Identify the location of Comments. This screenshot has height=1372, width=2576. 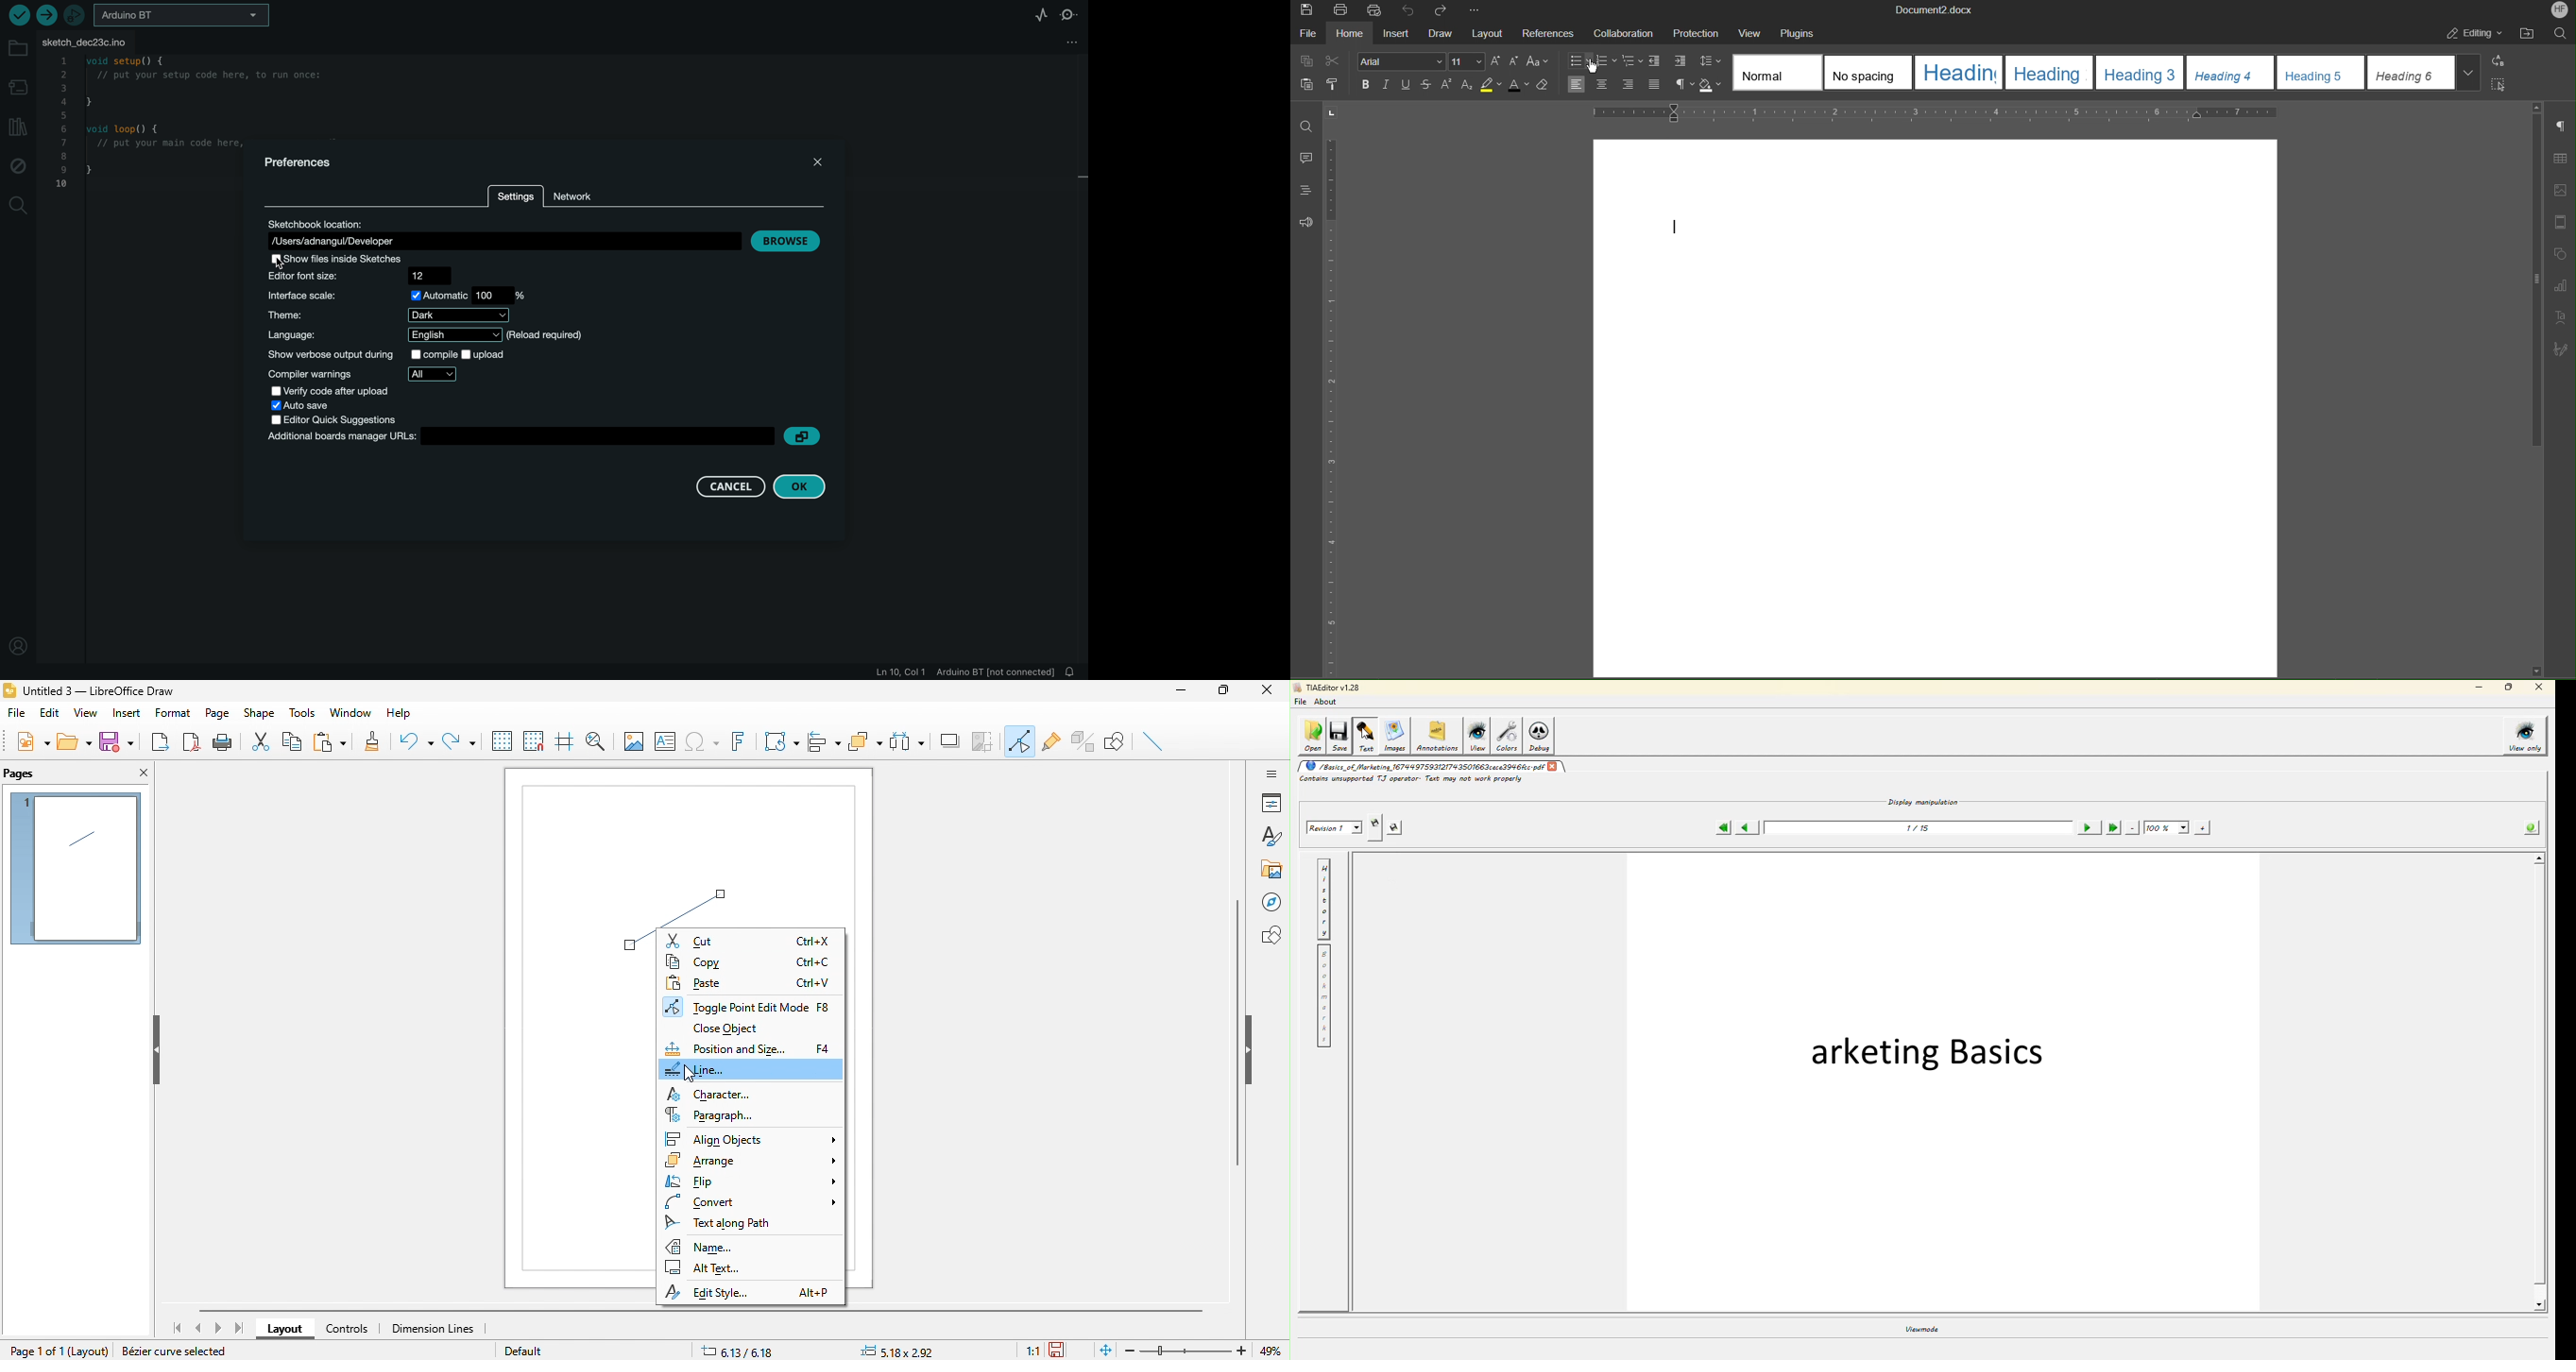
(1306, 158).